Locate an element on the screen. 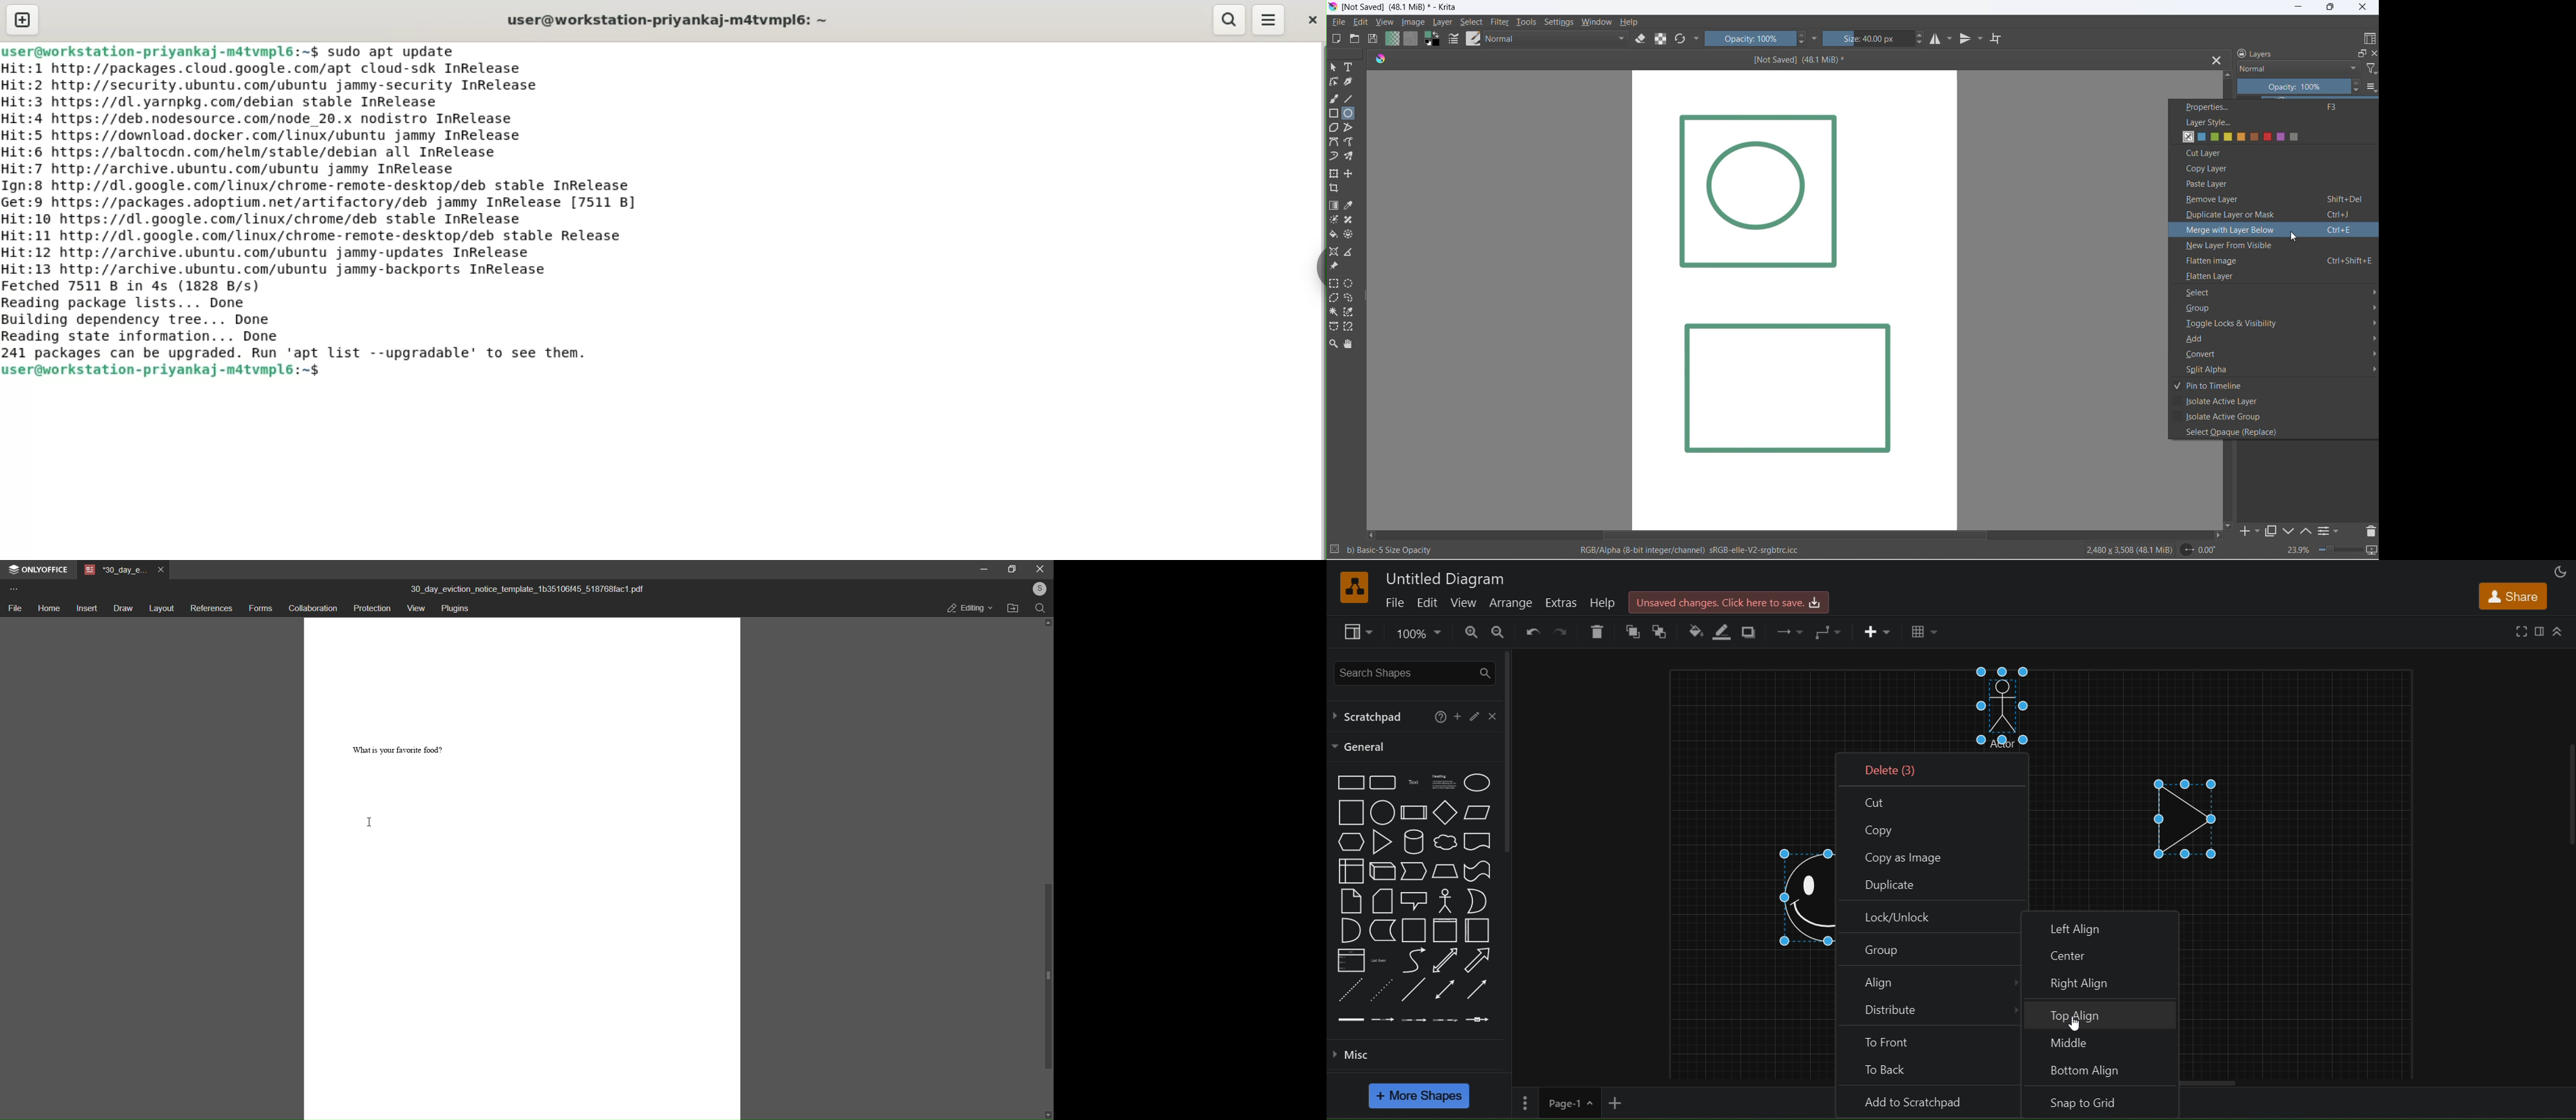 The height and width of the screenshot is (1120, 2576). duplicate is located at coordinates (1932, 884).